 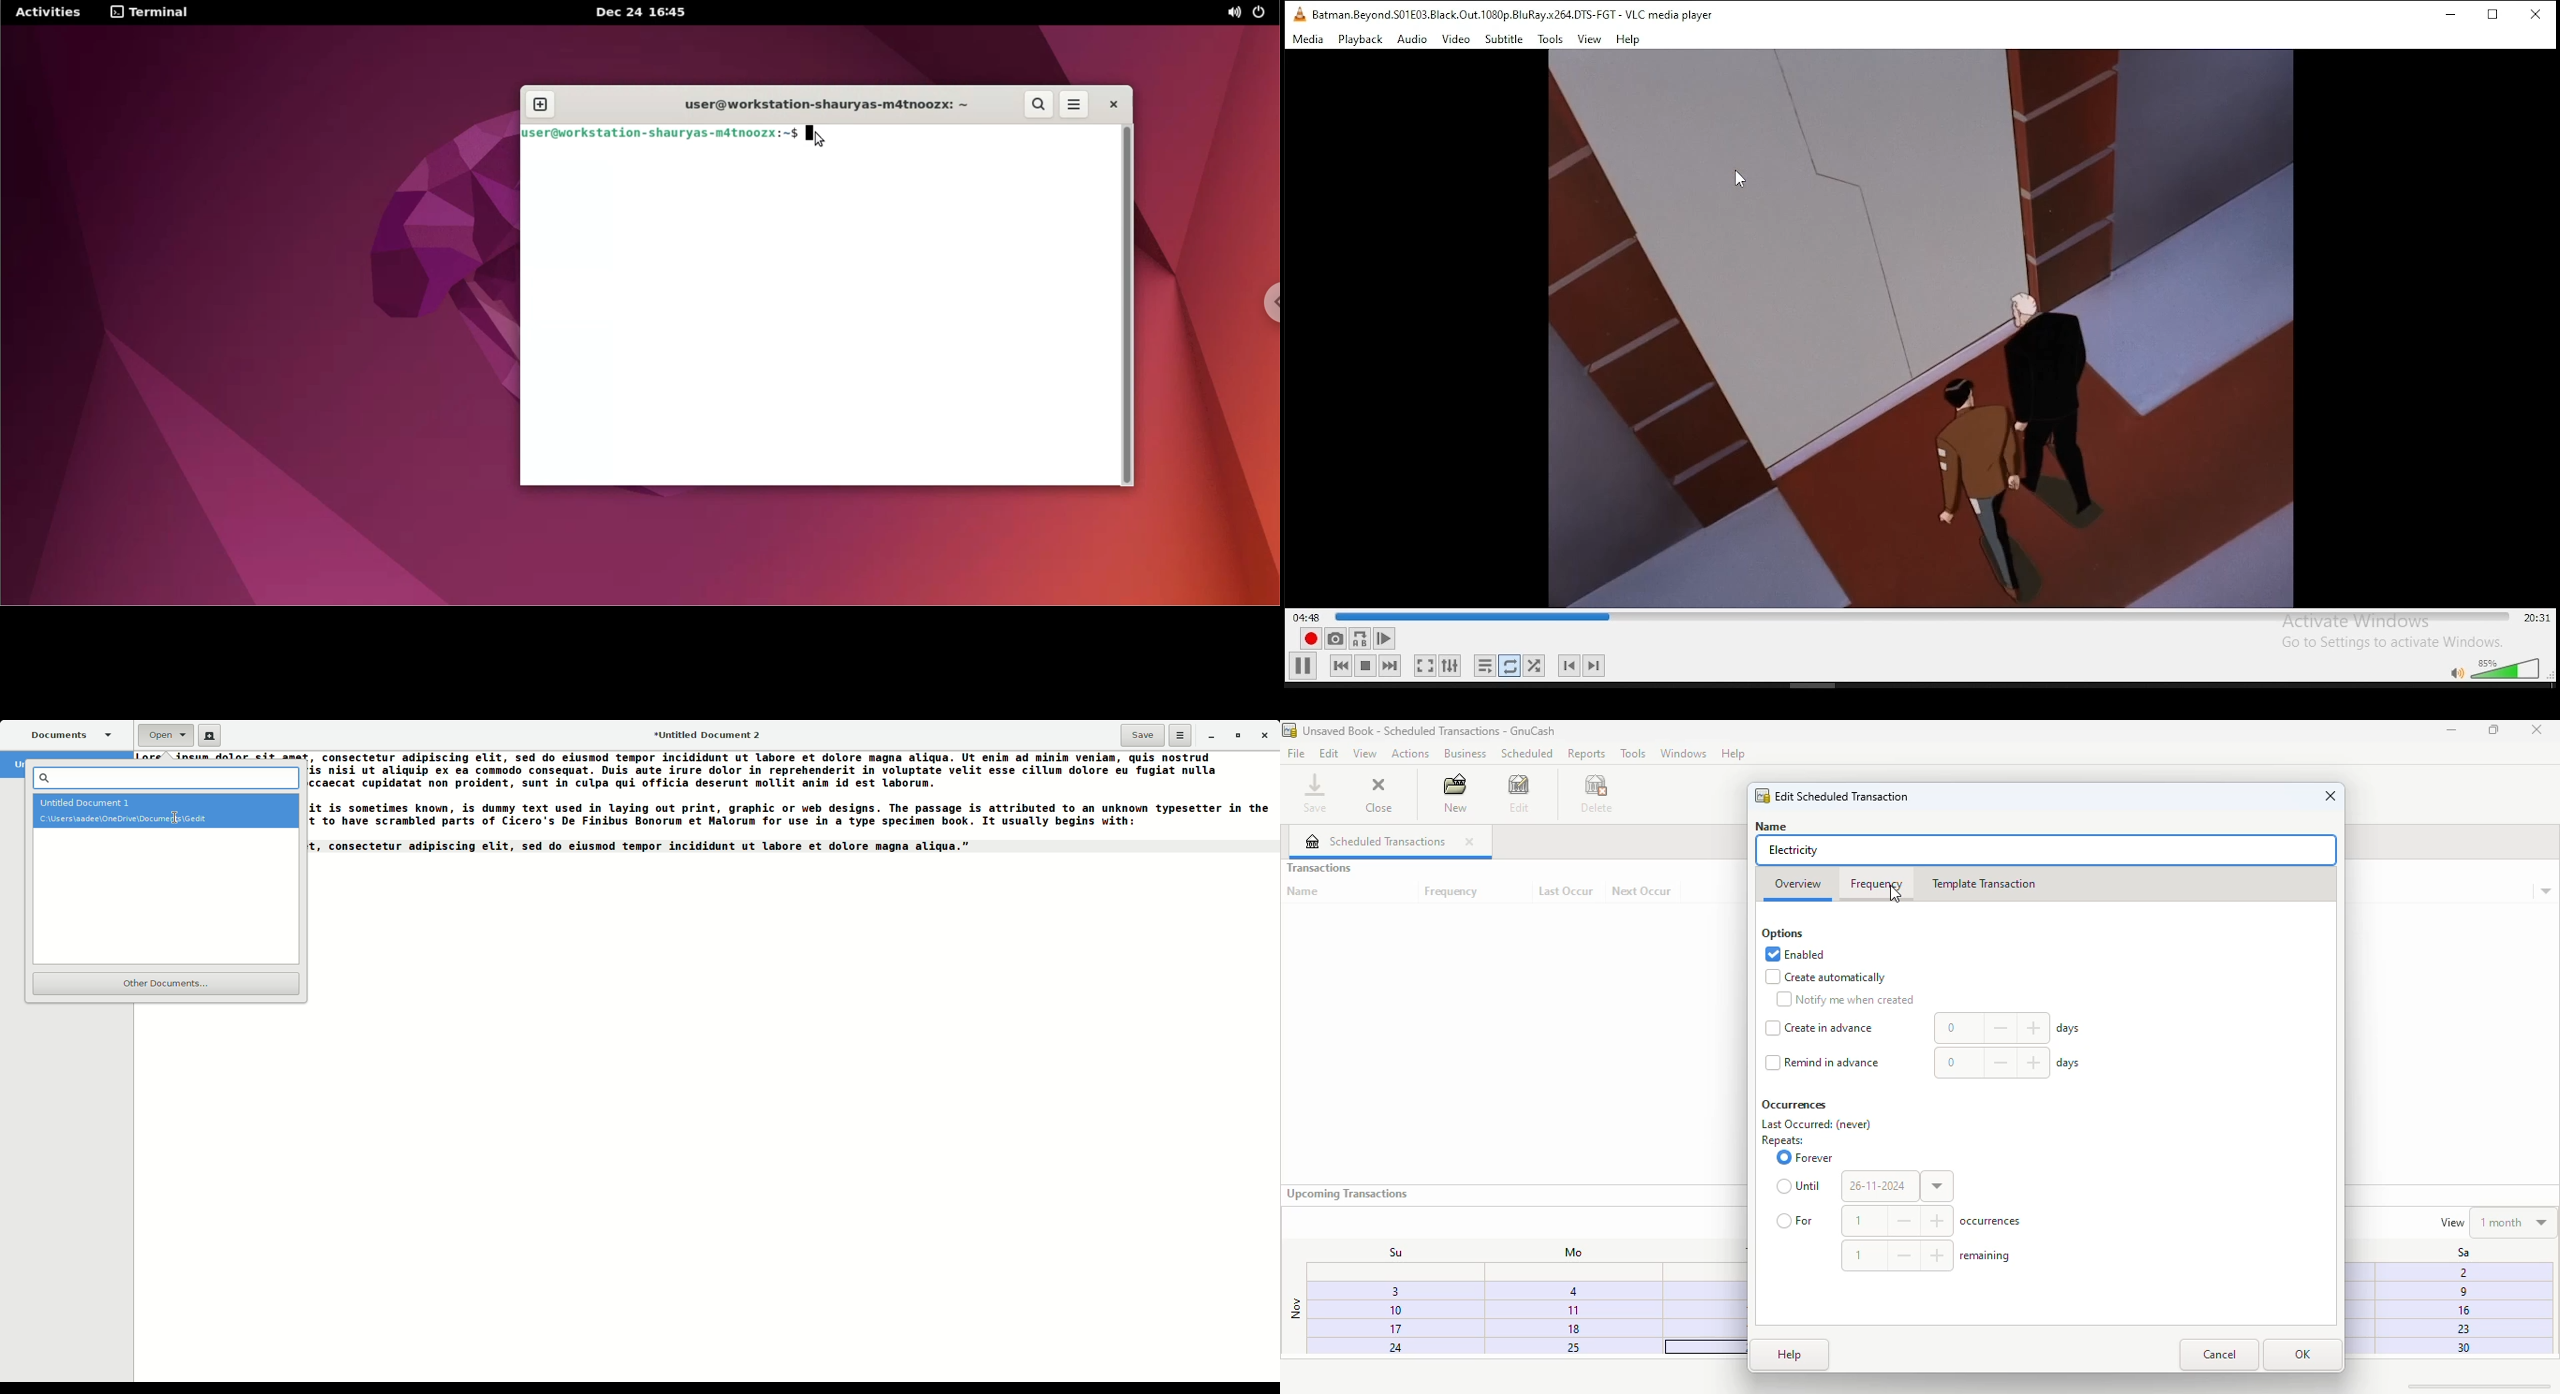 What do you see at coordinates (1801, 1187) in the screenshot?
I see `until` at bounding box center [1801, 1187].